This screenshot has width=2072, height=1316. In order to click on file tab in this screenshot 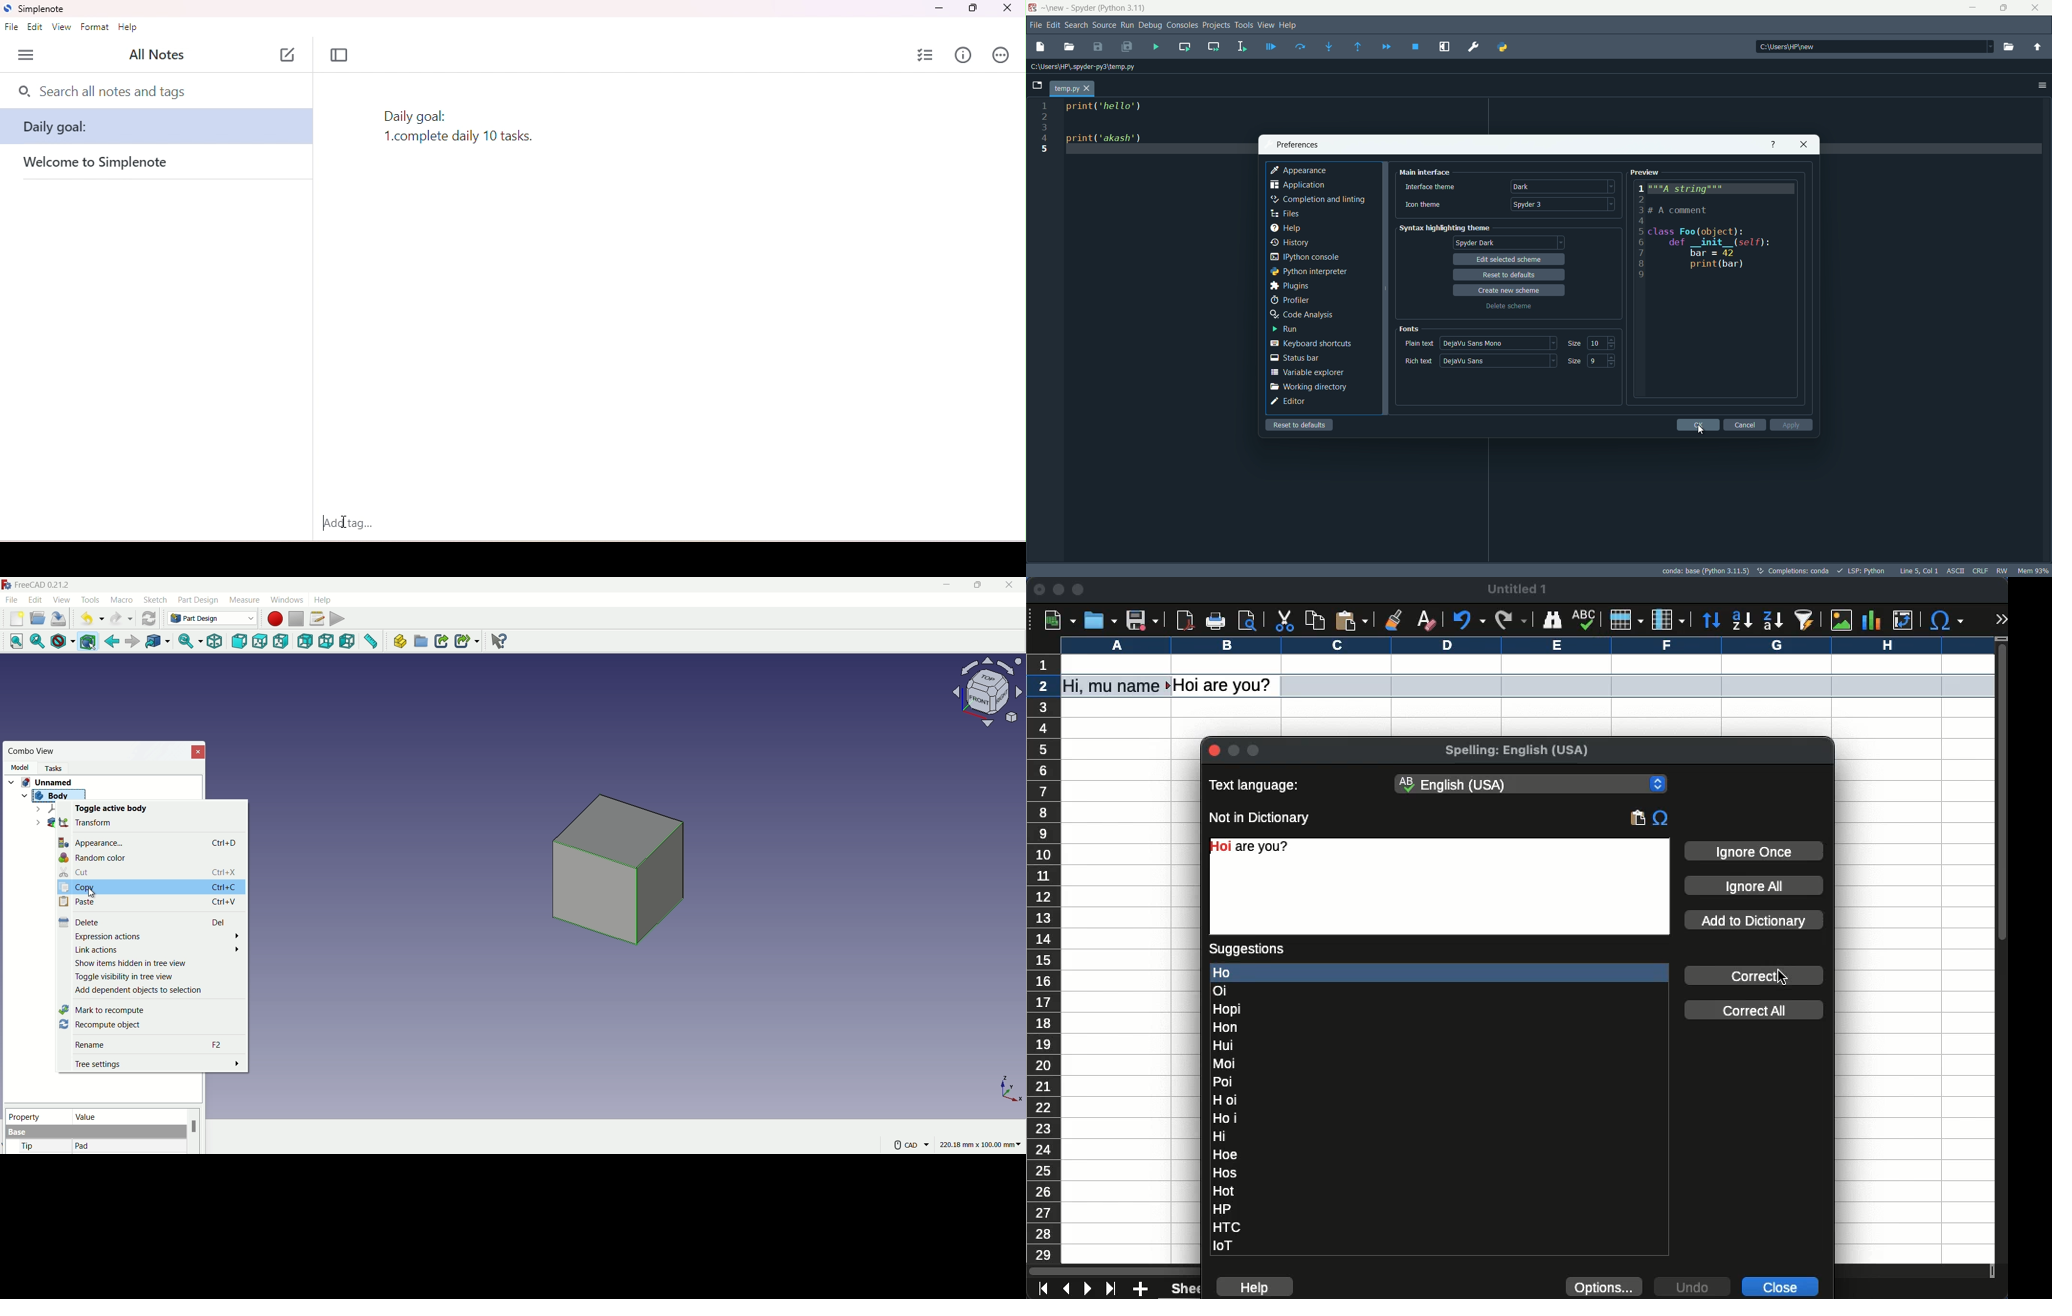, I will do `click(1072, 88)`.